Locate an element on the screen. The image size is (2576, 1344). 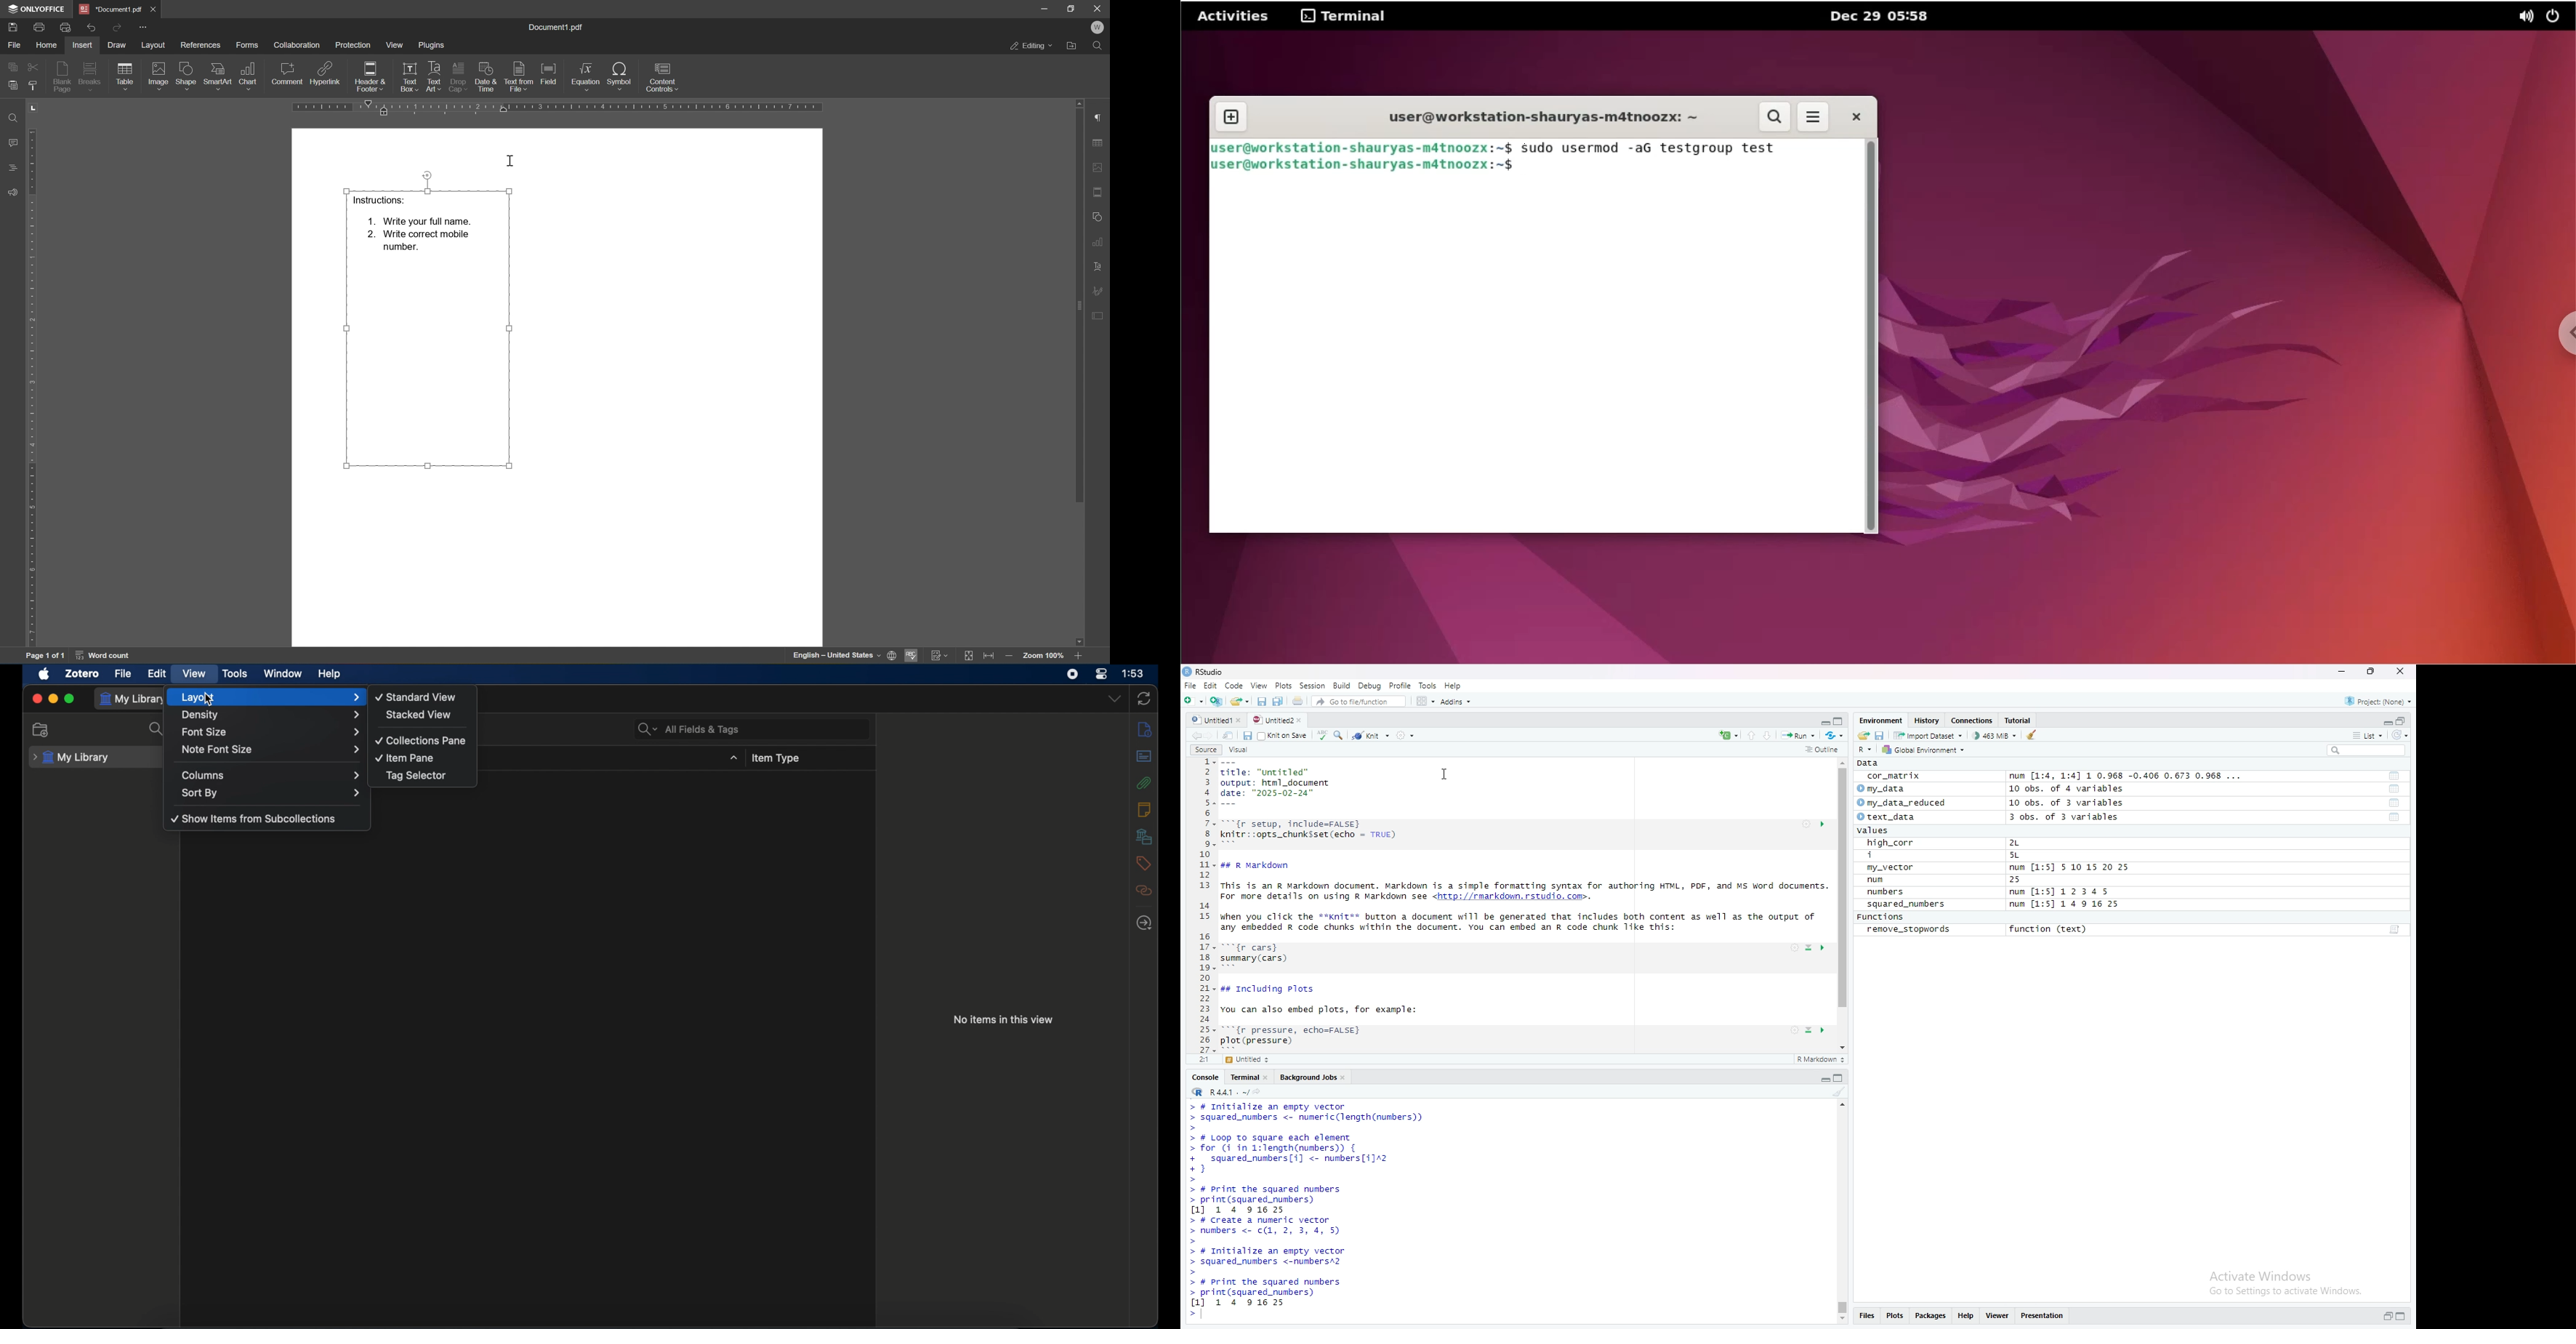
search is located at coordinates (157, 729).